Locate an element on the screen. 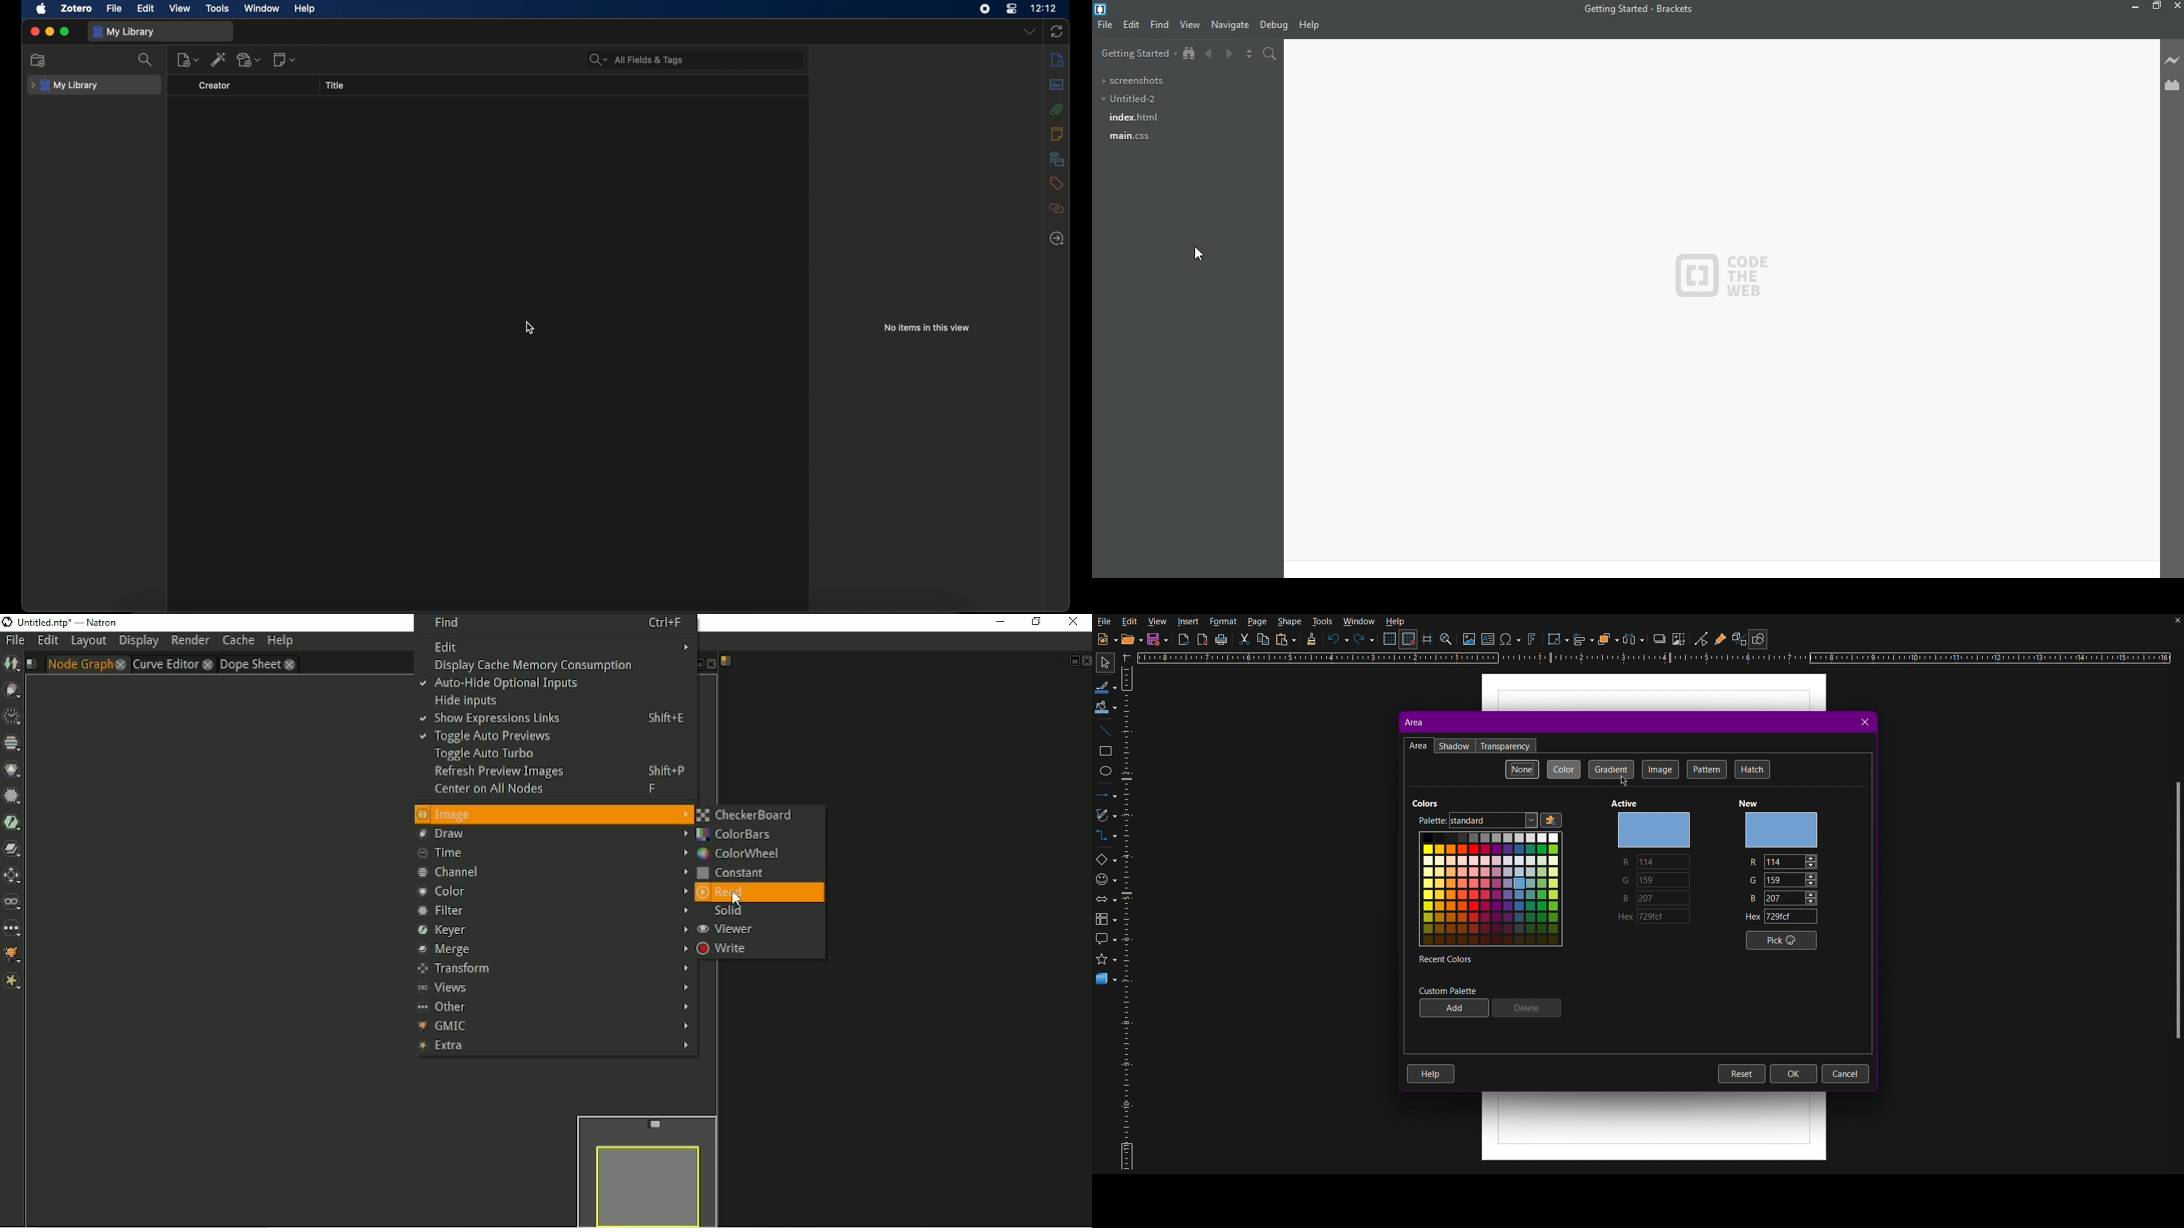  close is located at coordinates (2175, 6).